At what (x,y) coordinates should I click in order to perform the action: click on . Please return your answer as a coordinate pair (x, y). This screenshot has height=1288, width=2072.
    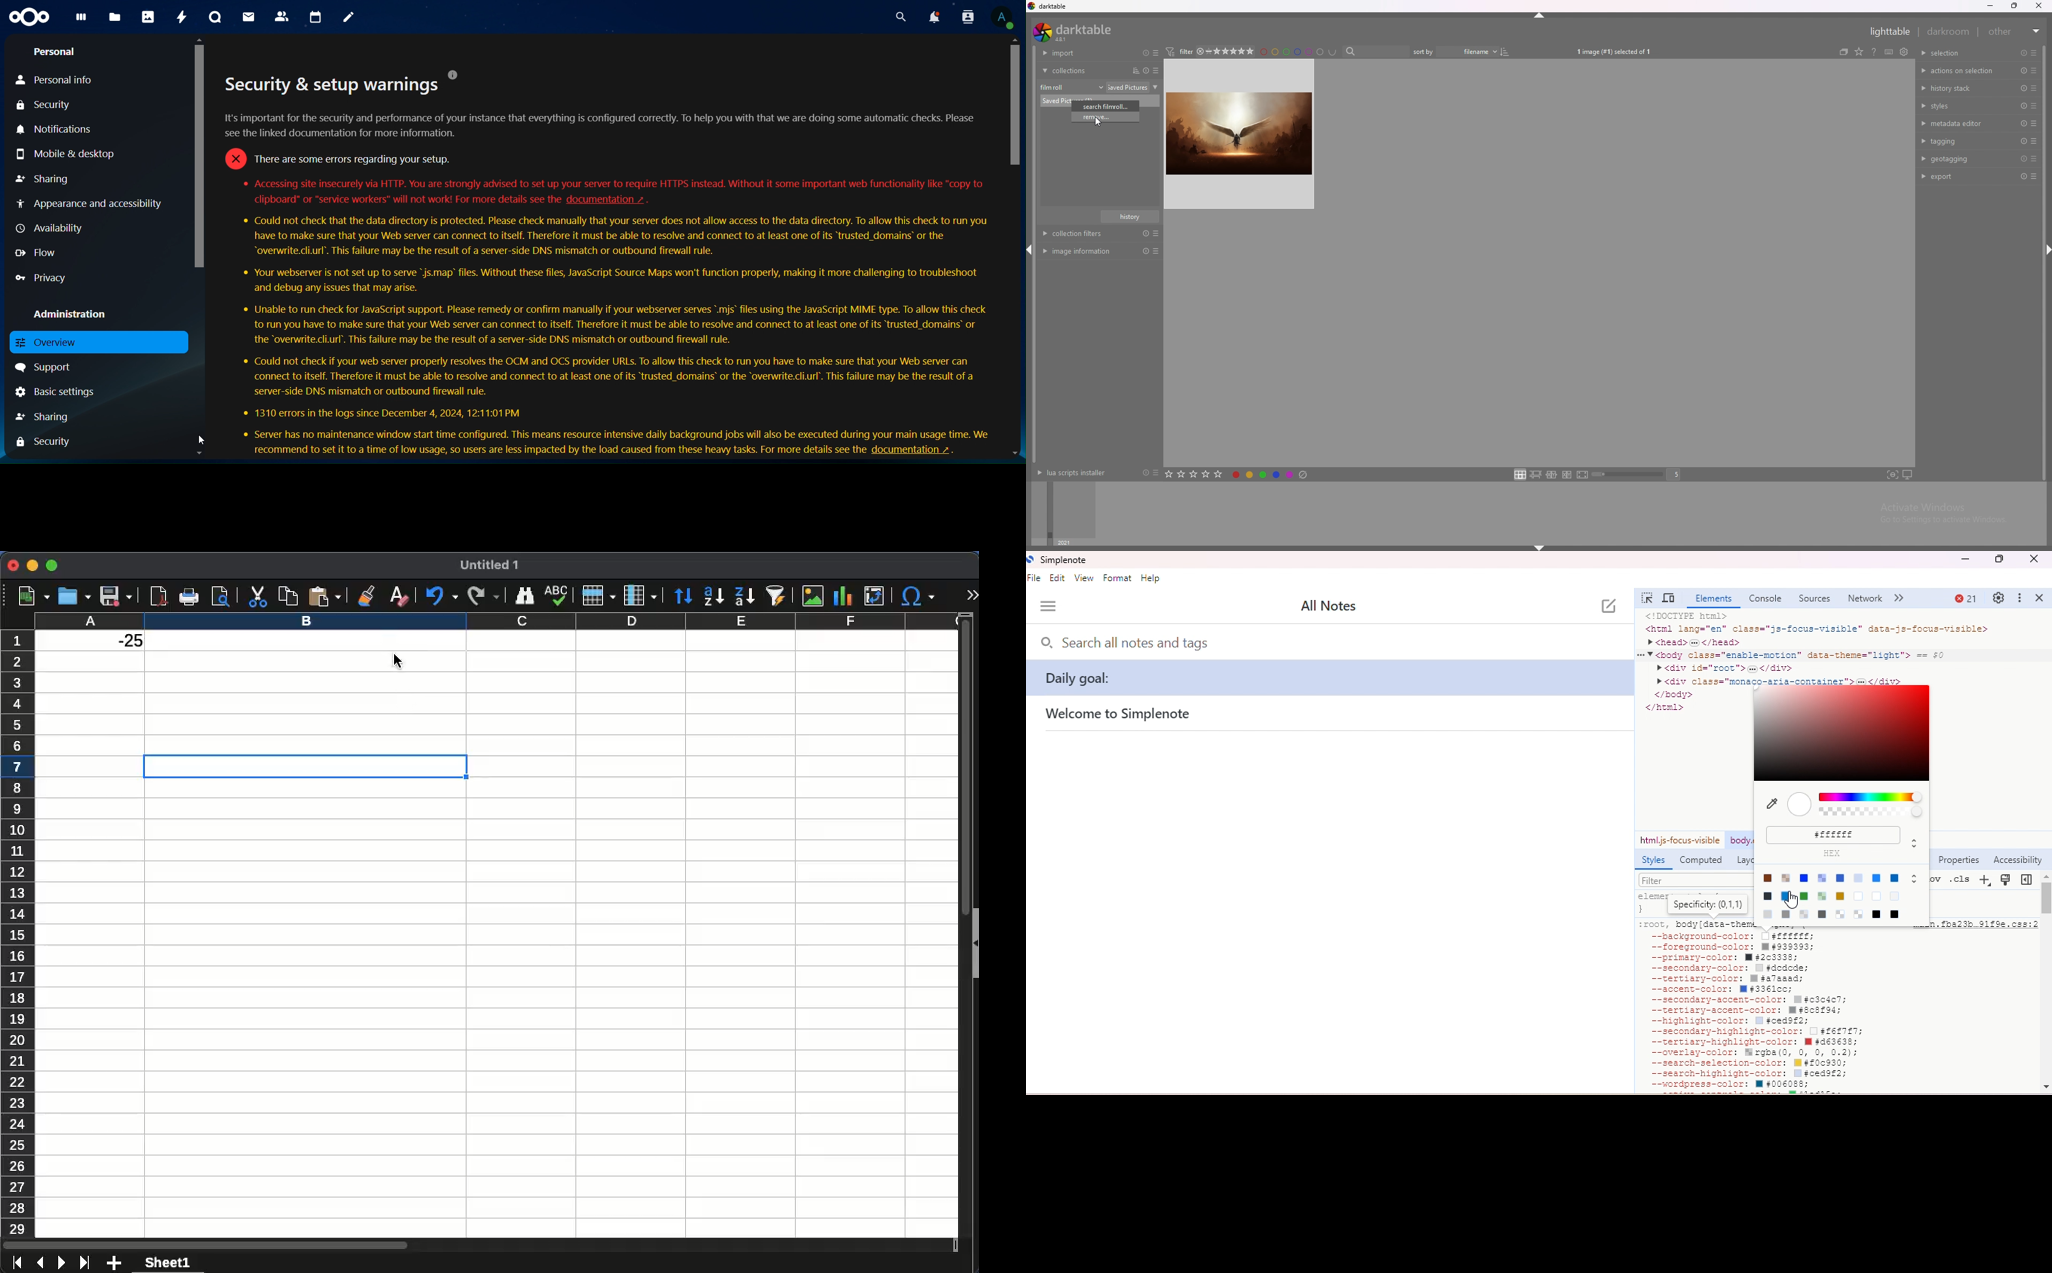
    Looking at the image, I should click on (2035, 142).